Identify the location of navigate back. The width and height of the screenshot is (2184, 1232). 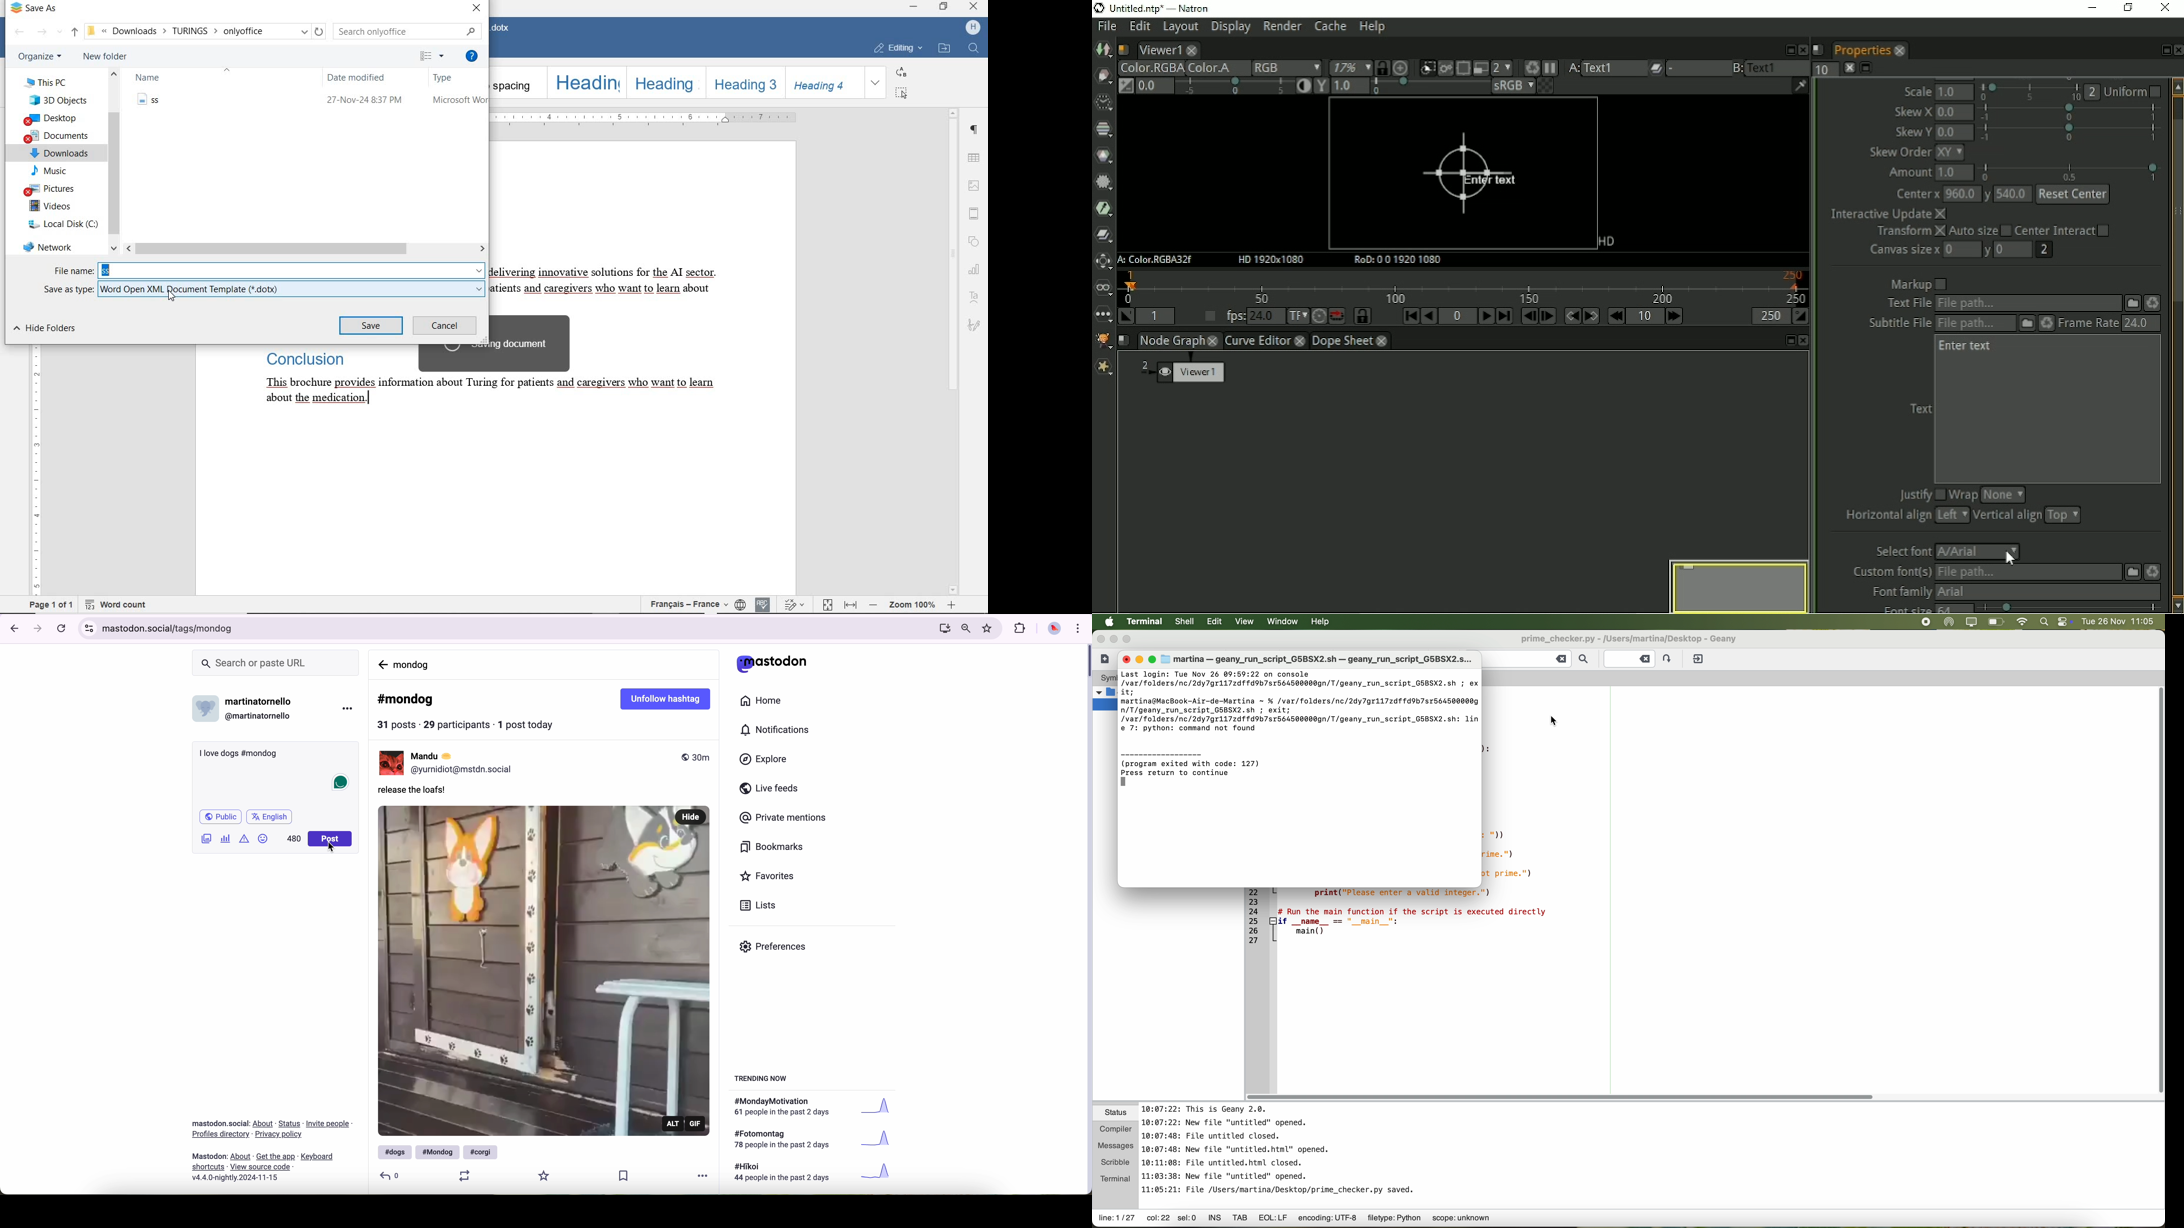
(382, 663).